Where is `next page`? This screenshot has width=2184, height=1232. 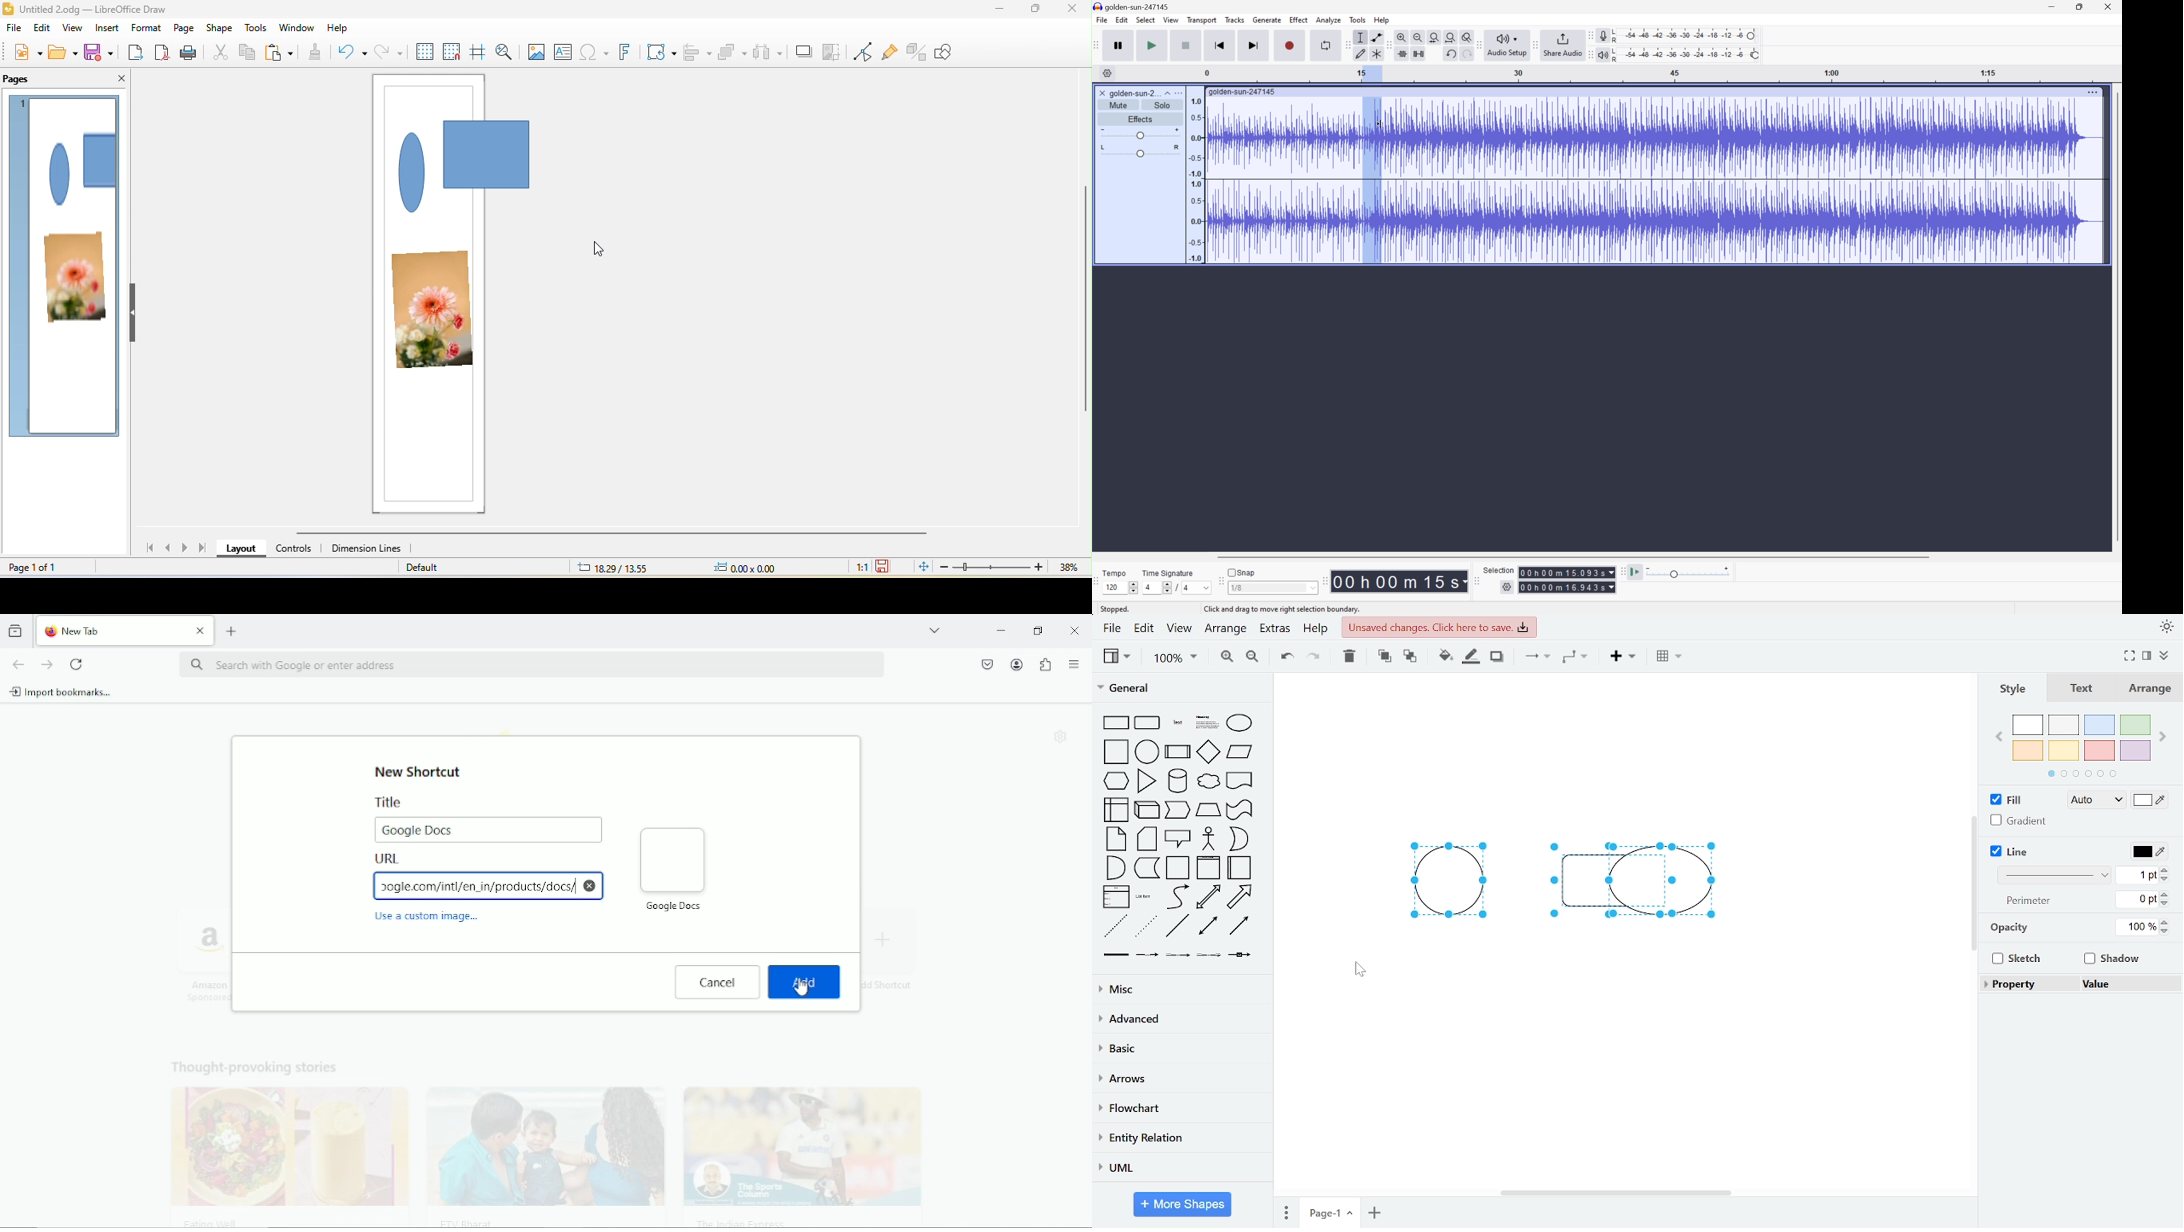 next page is located at coordinates (185, 549).